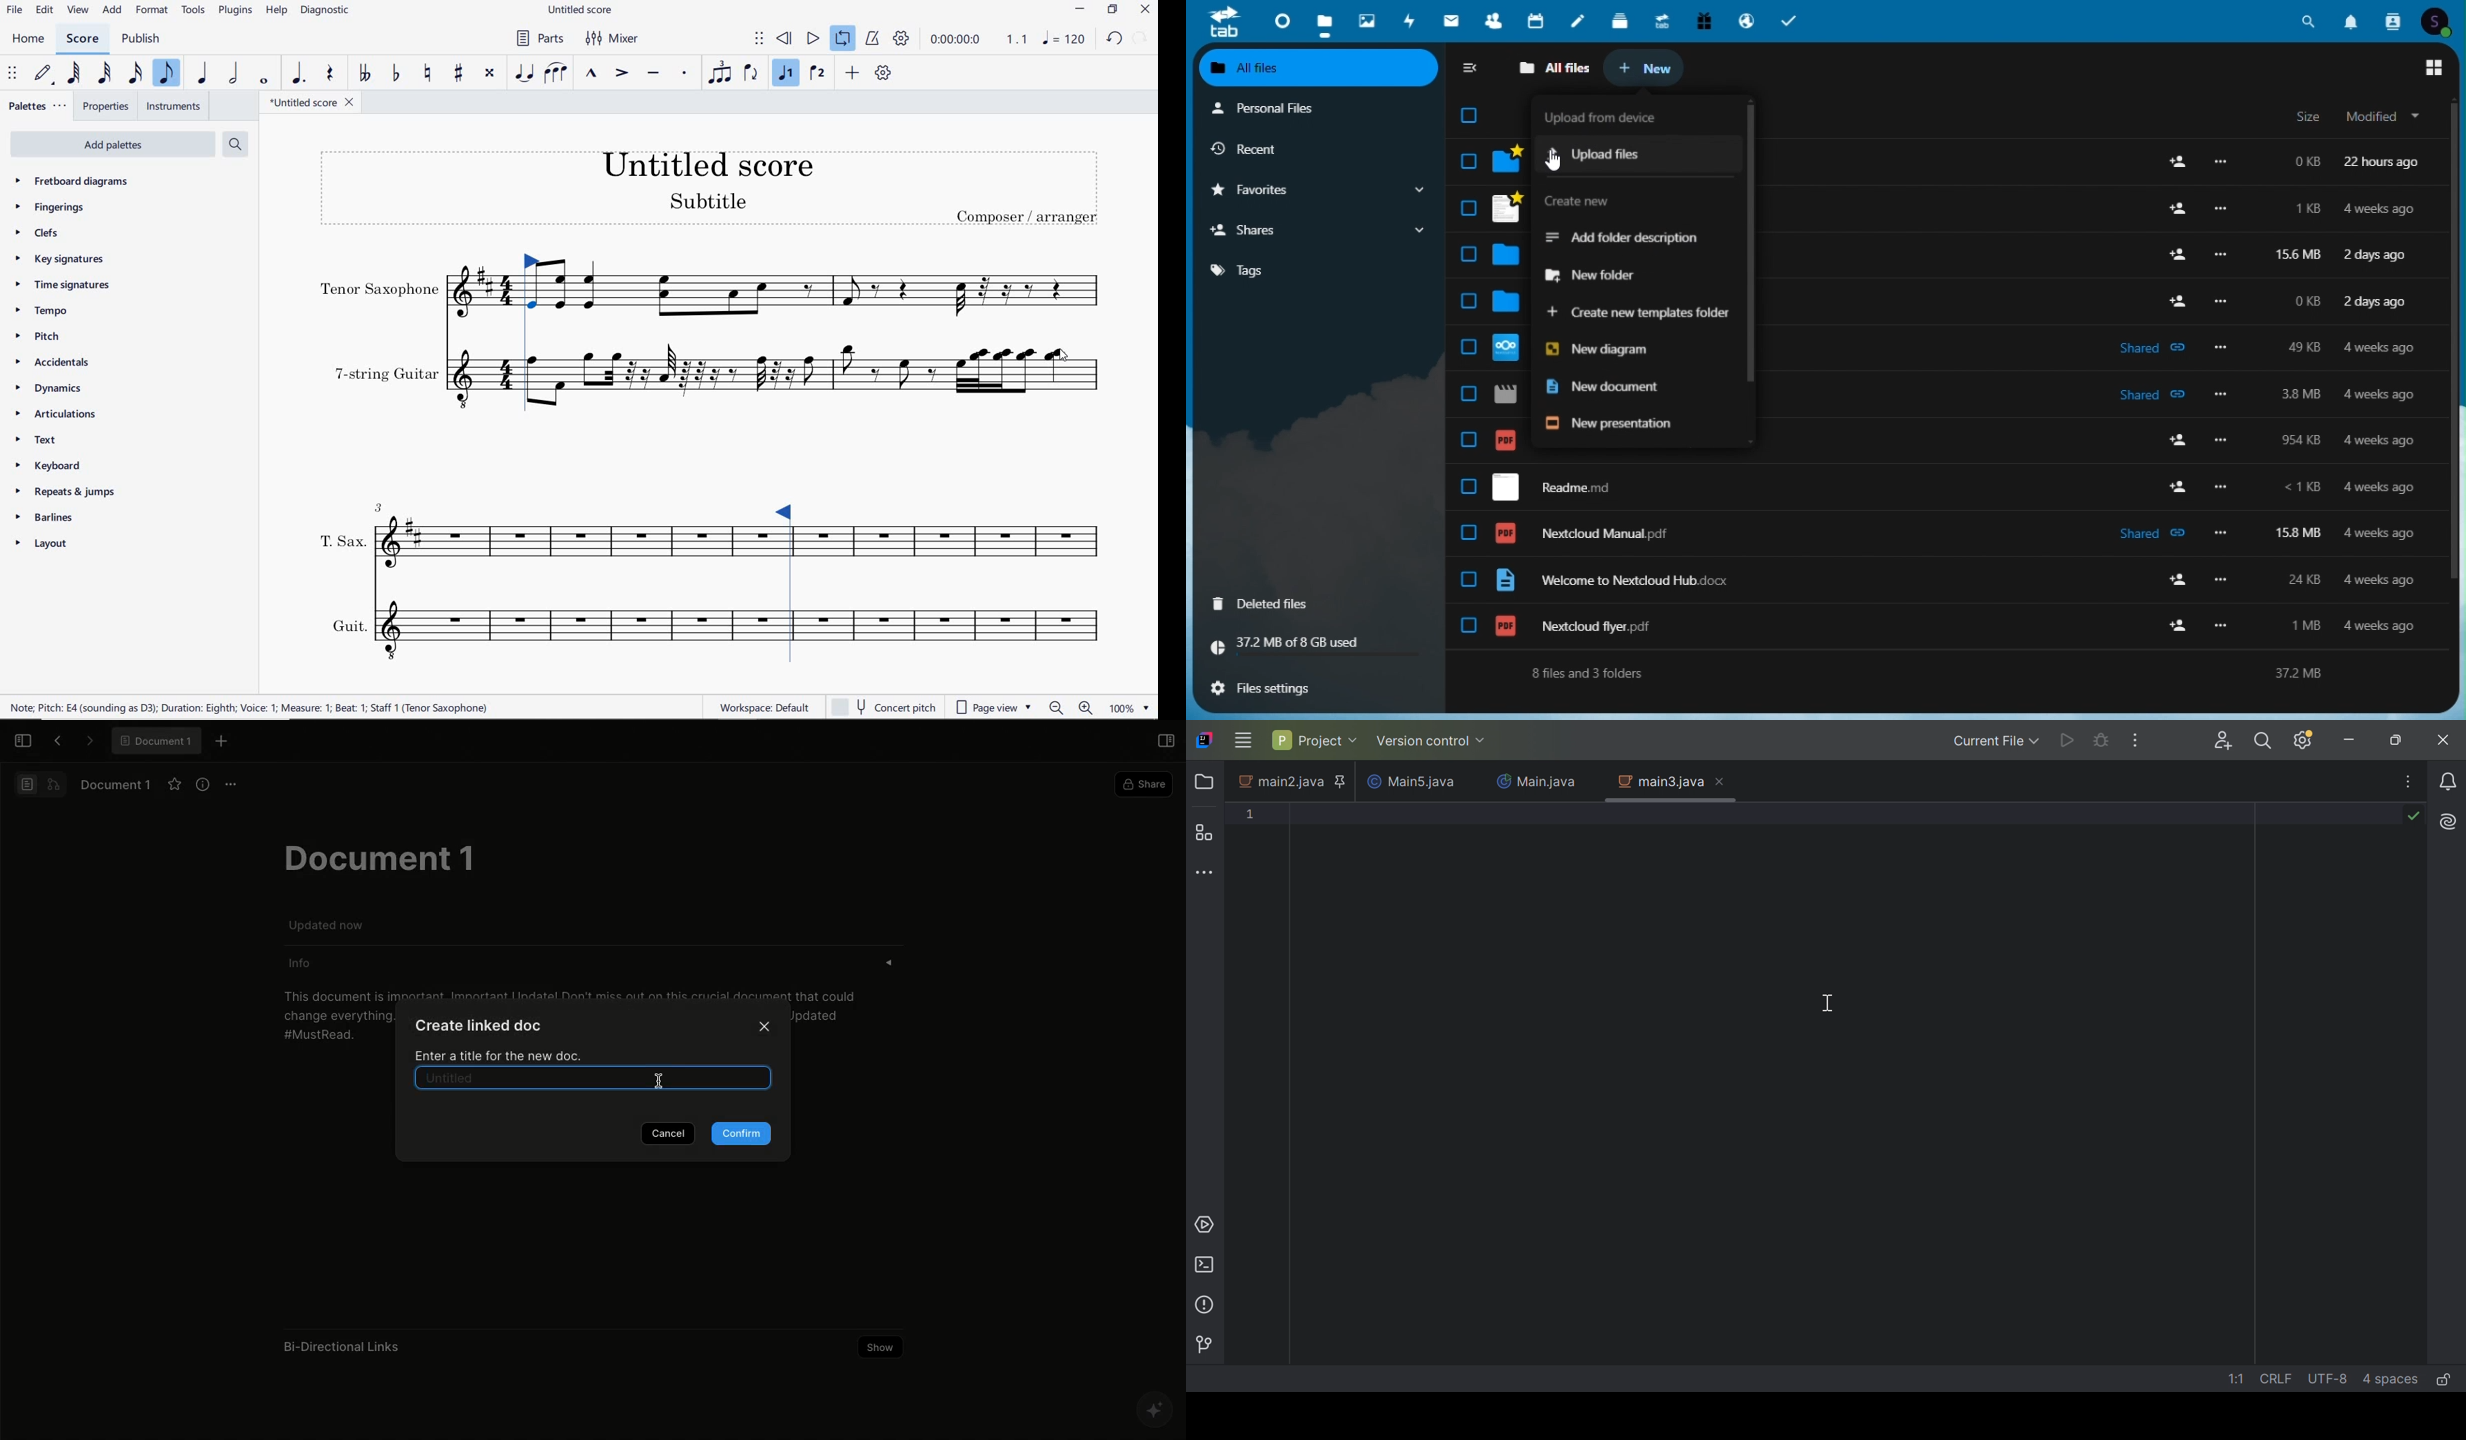 The width and height of the screenshot is (2492, 1456). Describe the element at coordinates (459, 72) in the screenshot. I see `TOGGLE SHARP` at that location.